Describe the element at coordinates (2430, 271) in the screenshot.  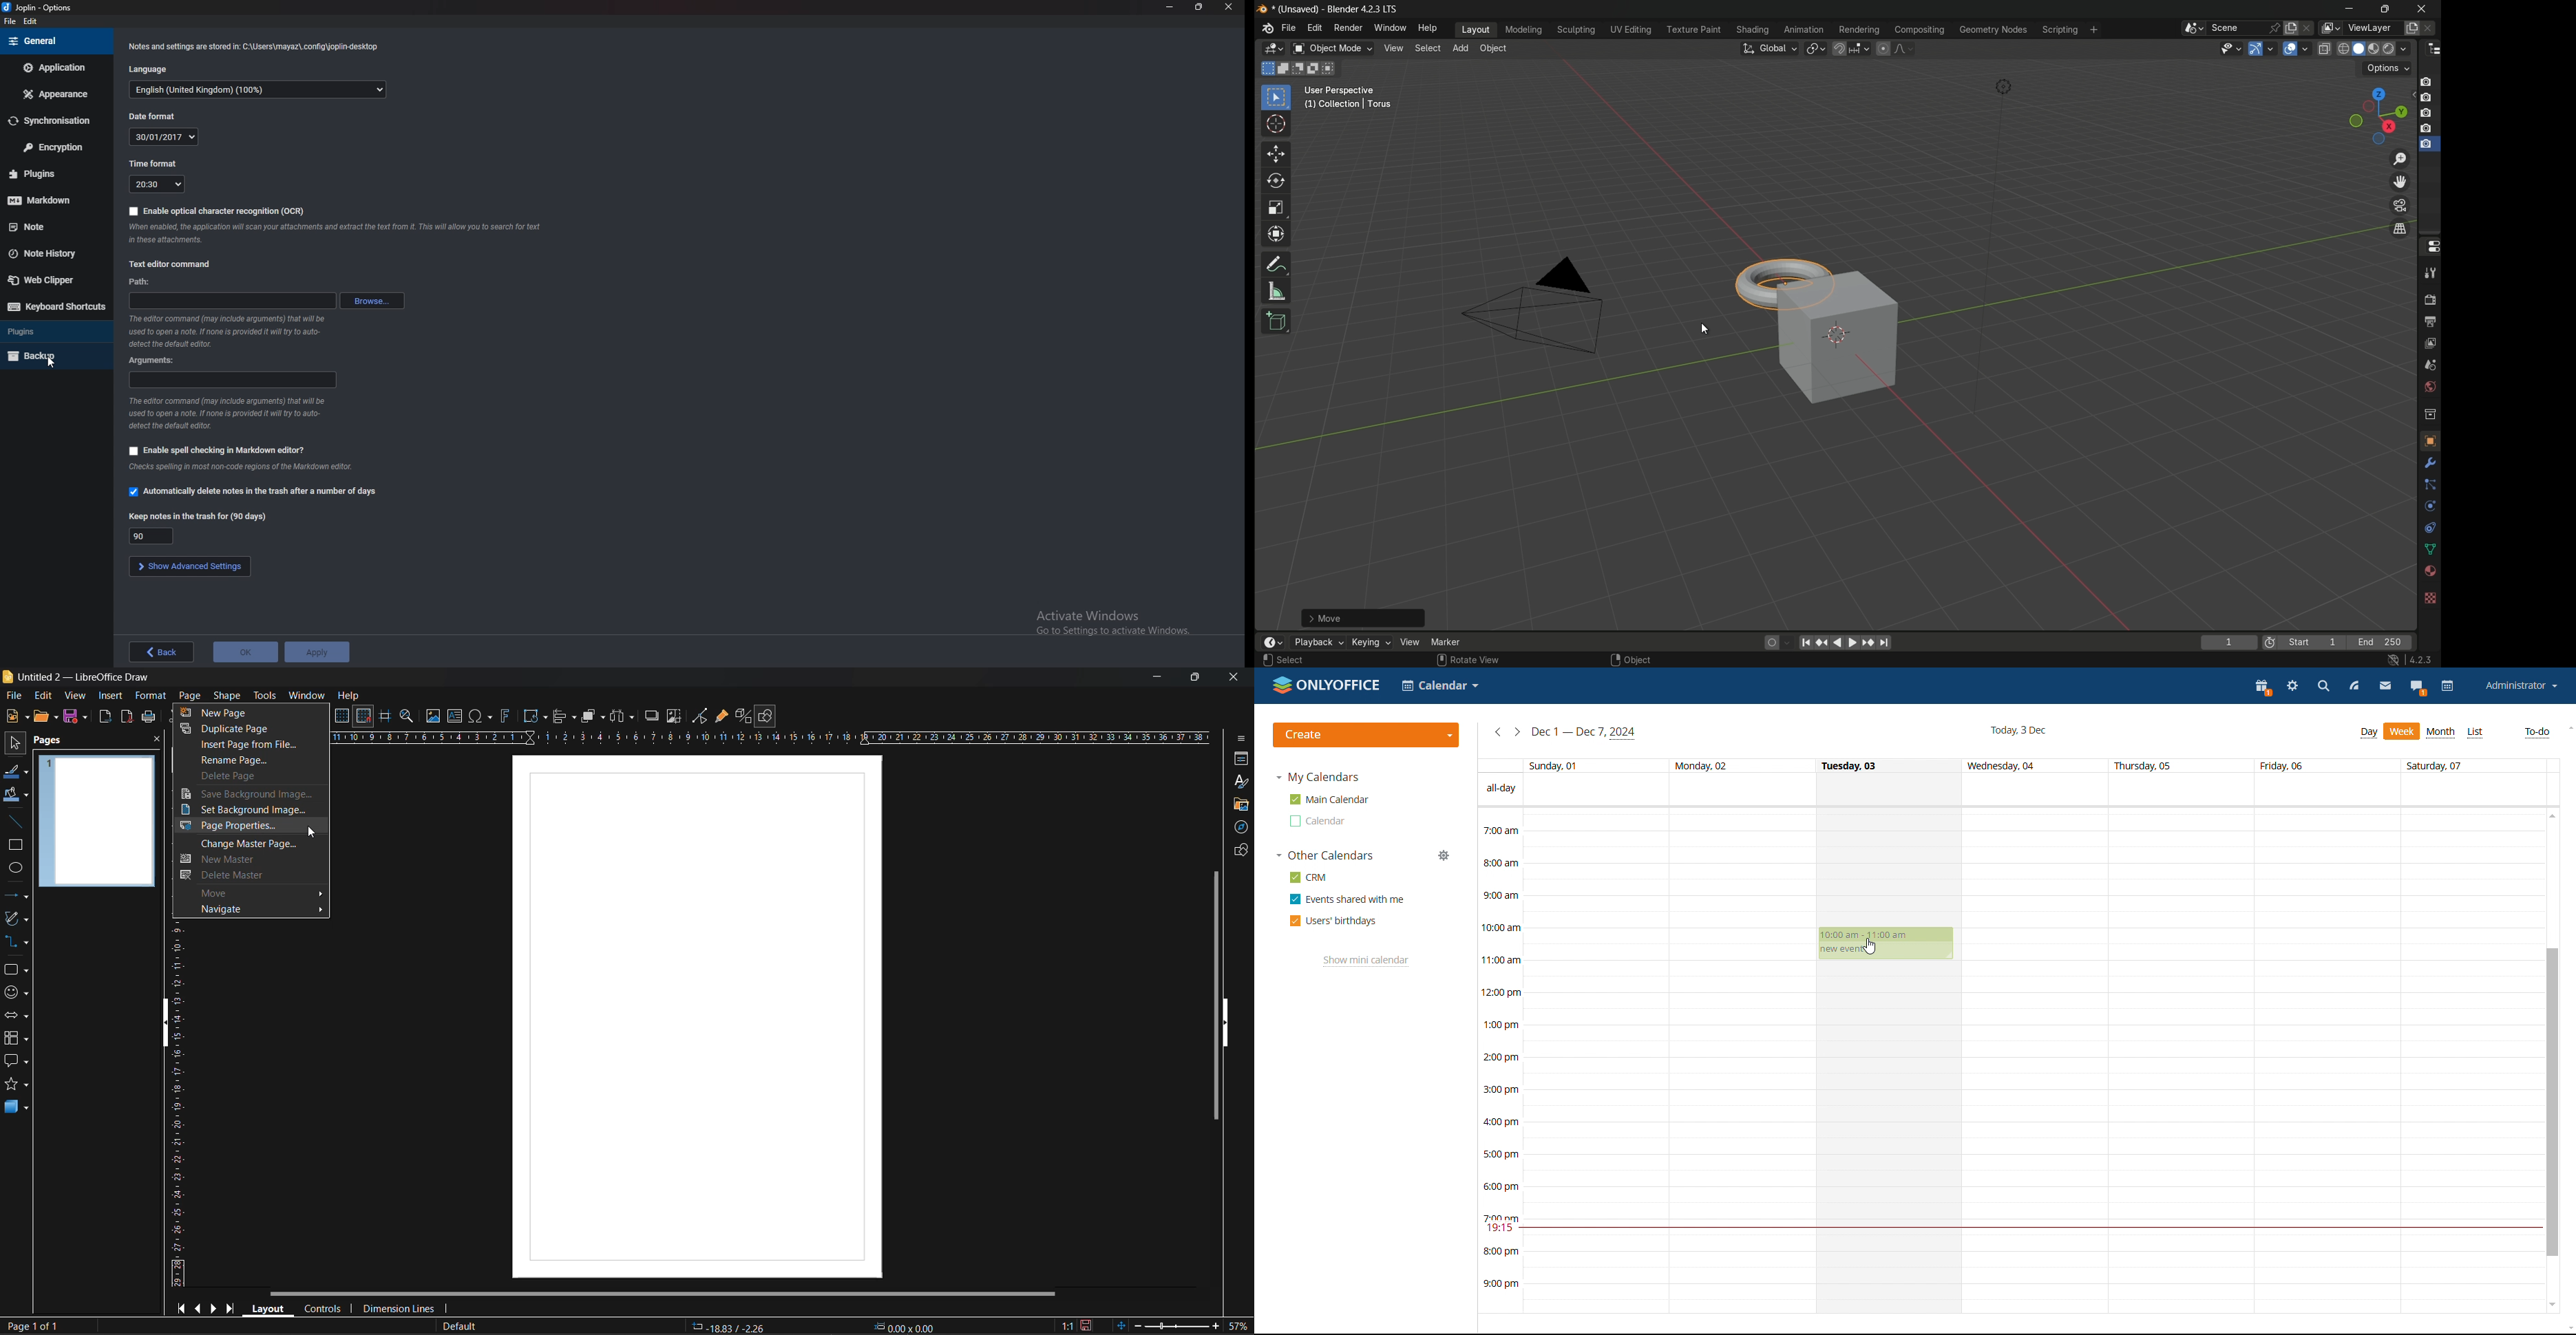
I see `tools` at that location.